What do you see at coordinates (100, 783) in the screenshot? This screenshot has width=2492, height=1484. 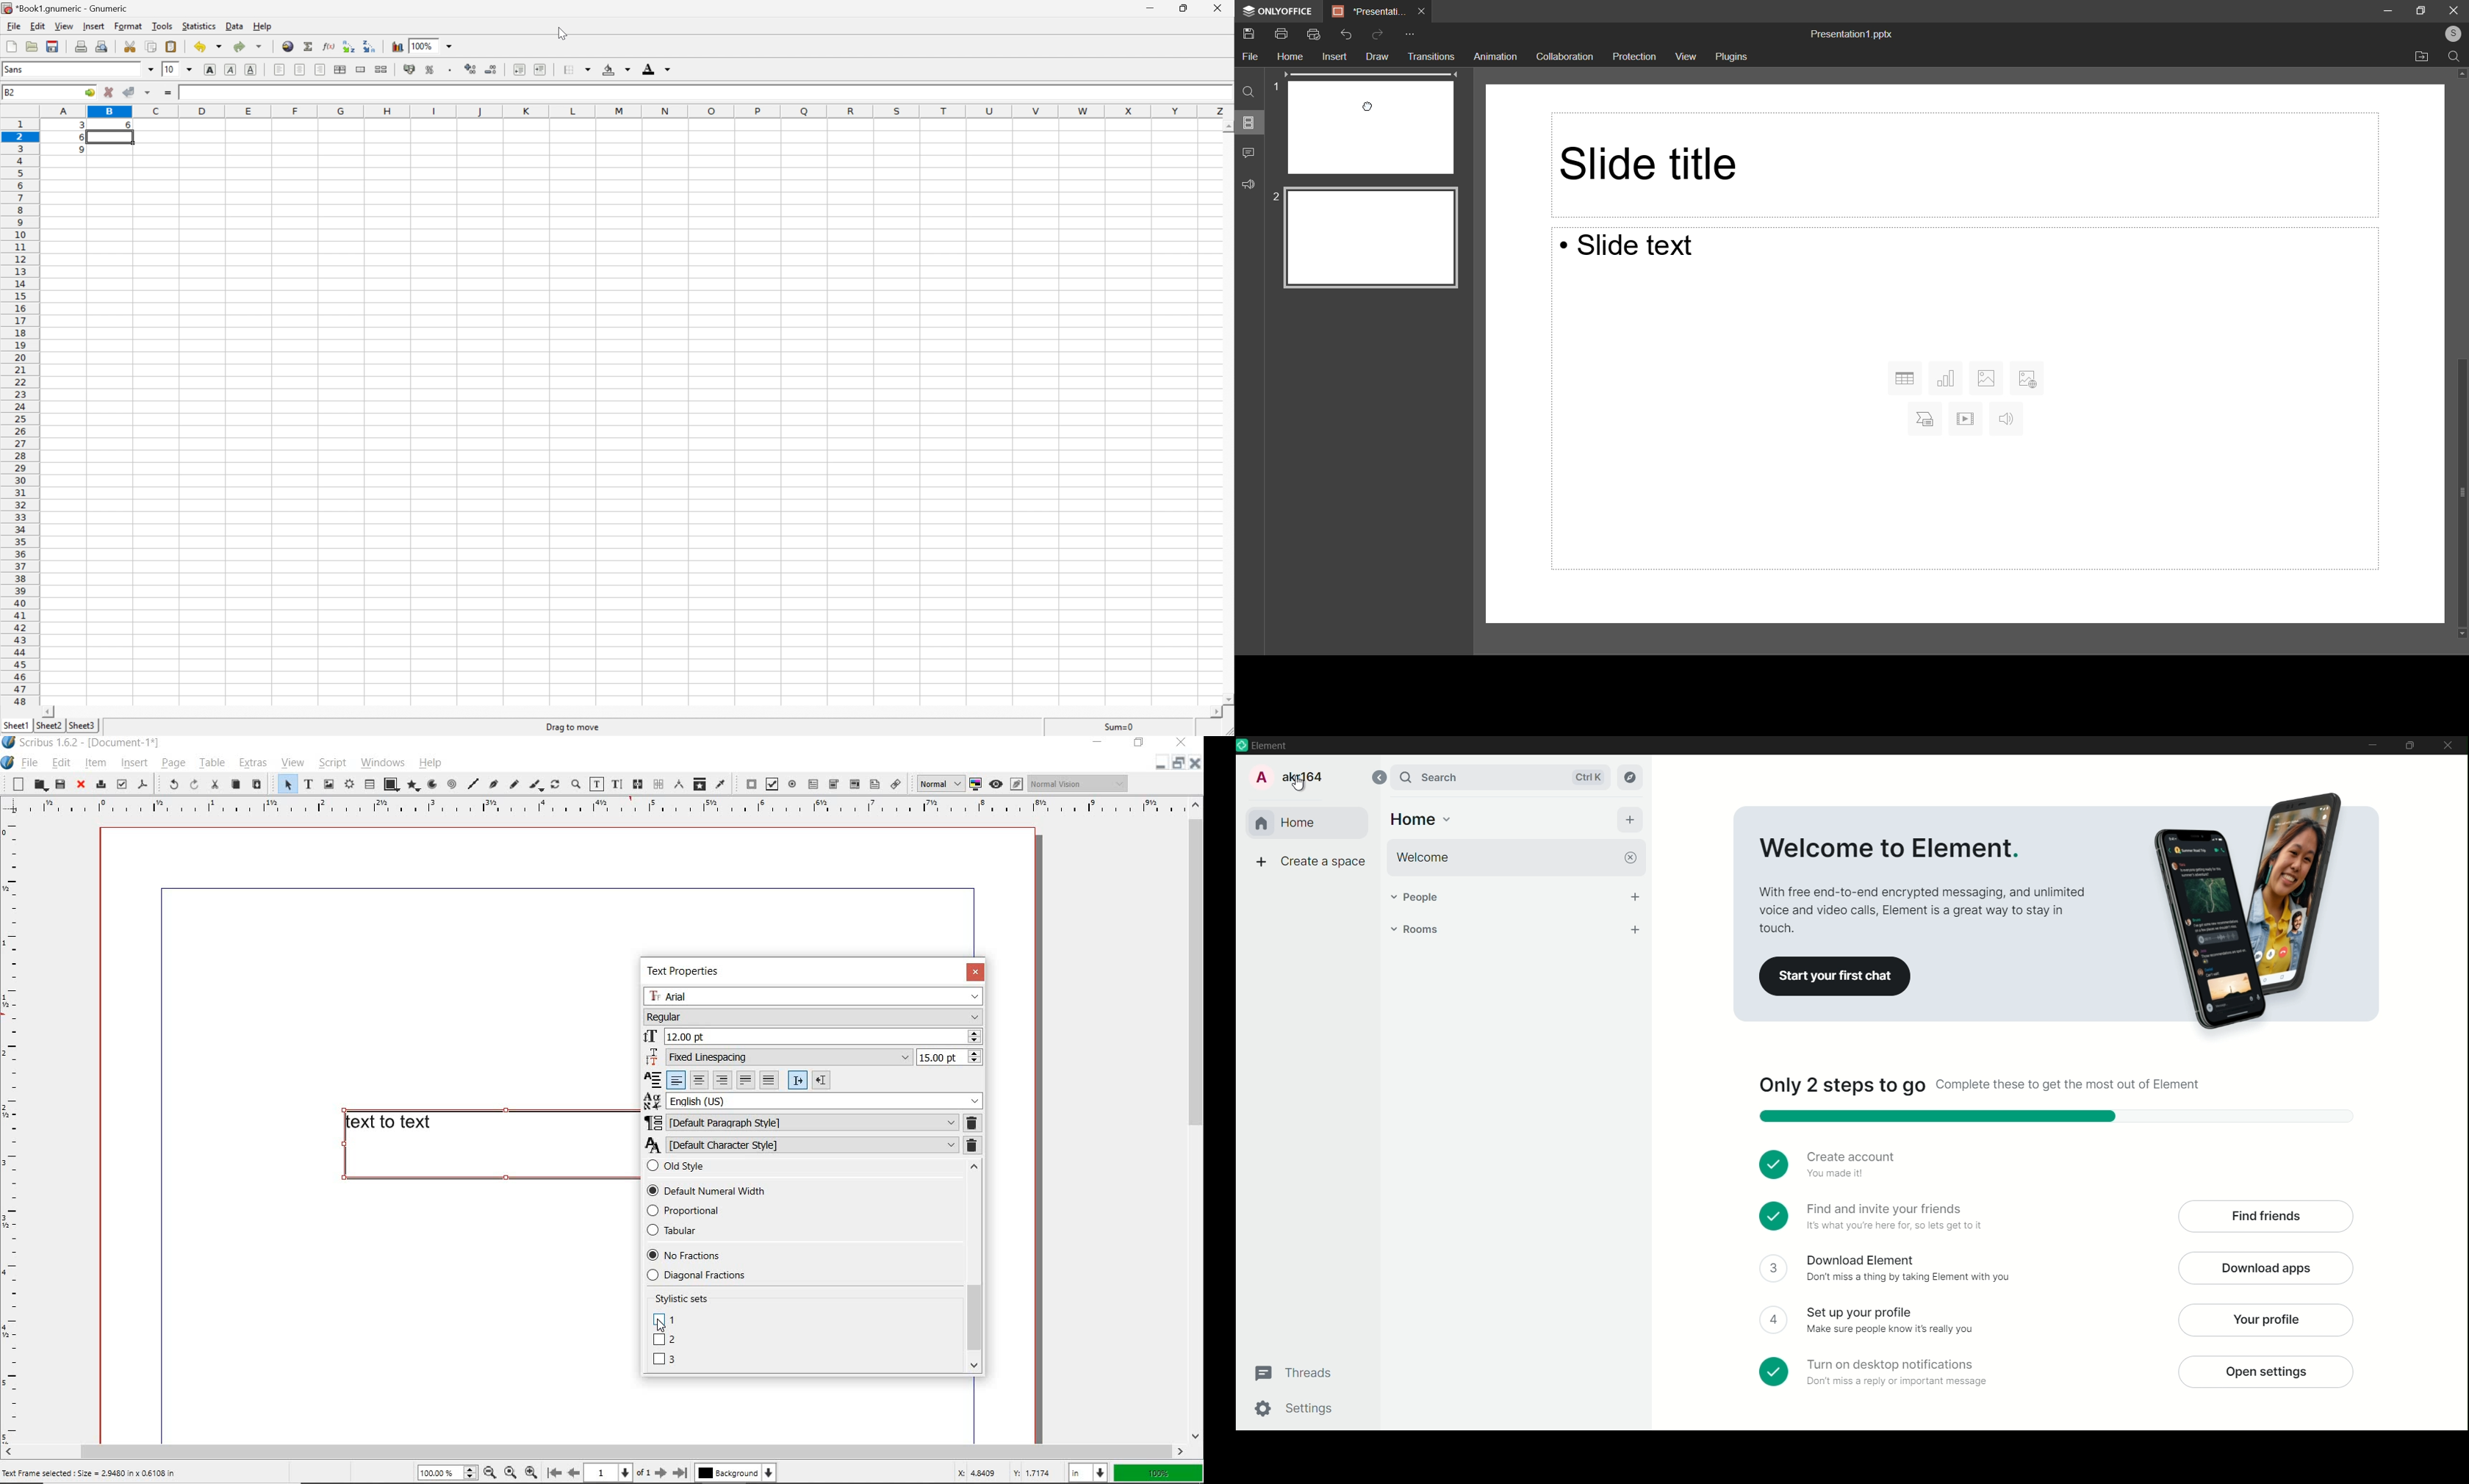 I see `print` at bounding box center [100, 783].